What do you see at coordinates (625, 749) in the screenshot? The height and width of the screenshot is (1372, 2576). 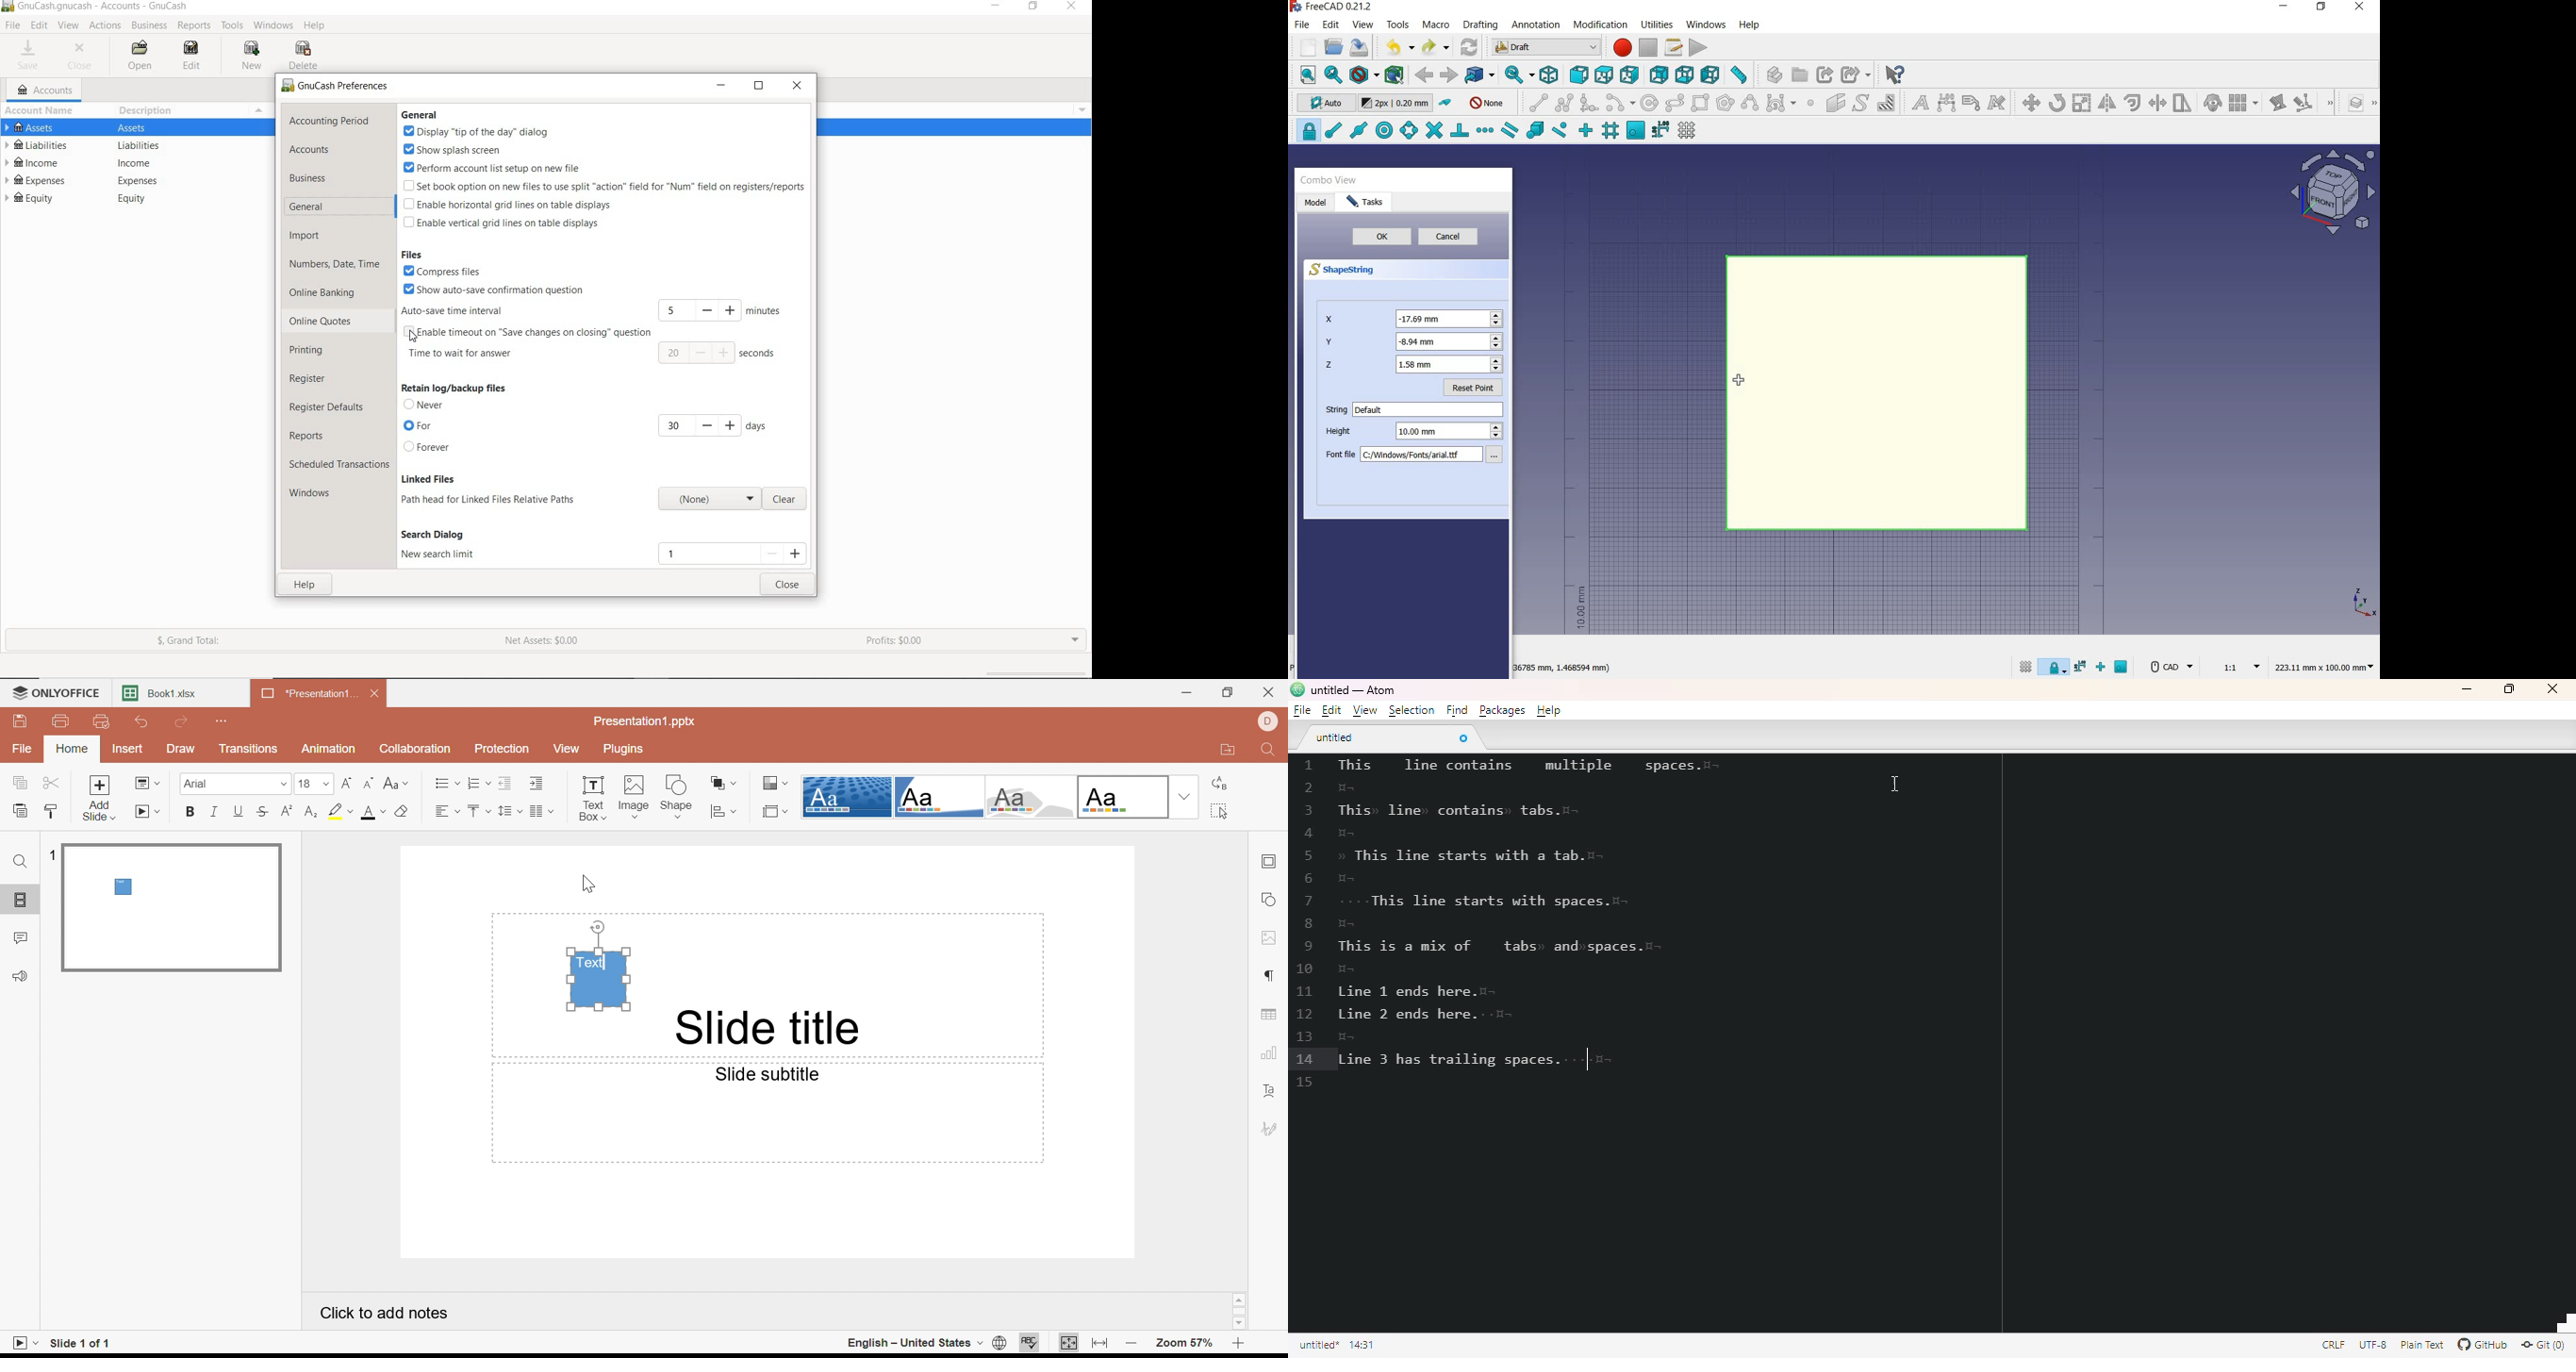 I see `Plugins` at bounding box center [625, 749].